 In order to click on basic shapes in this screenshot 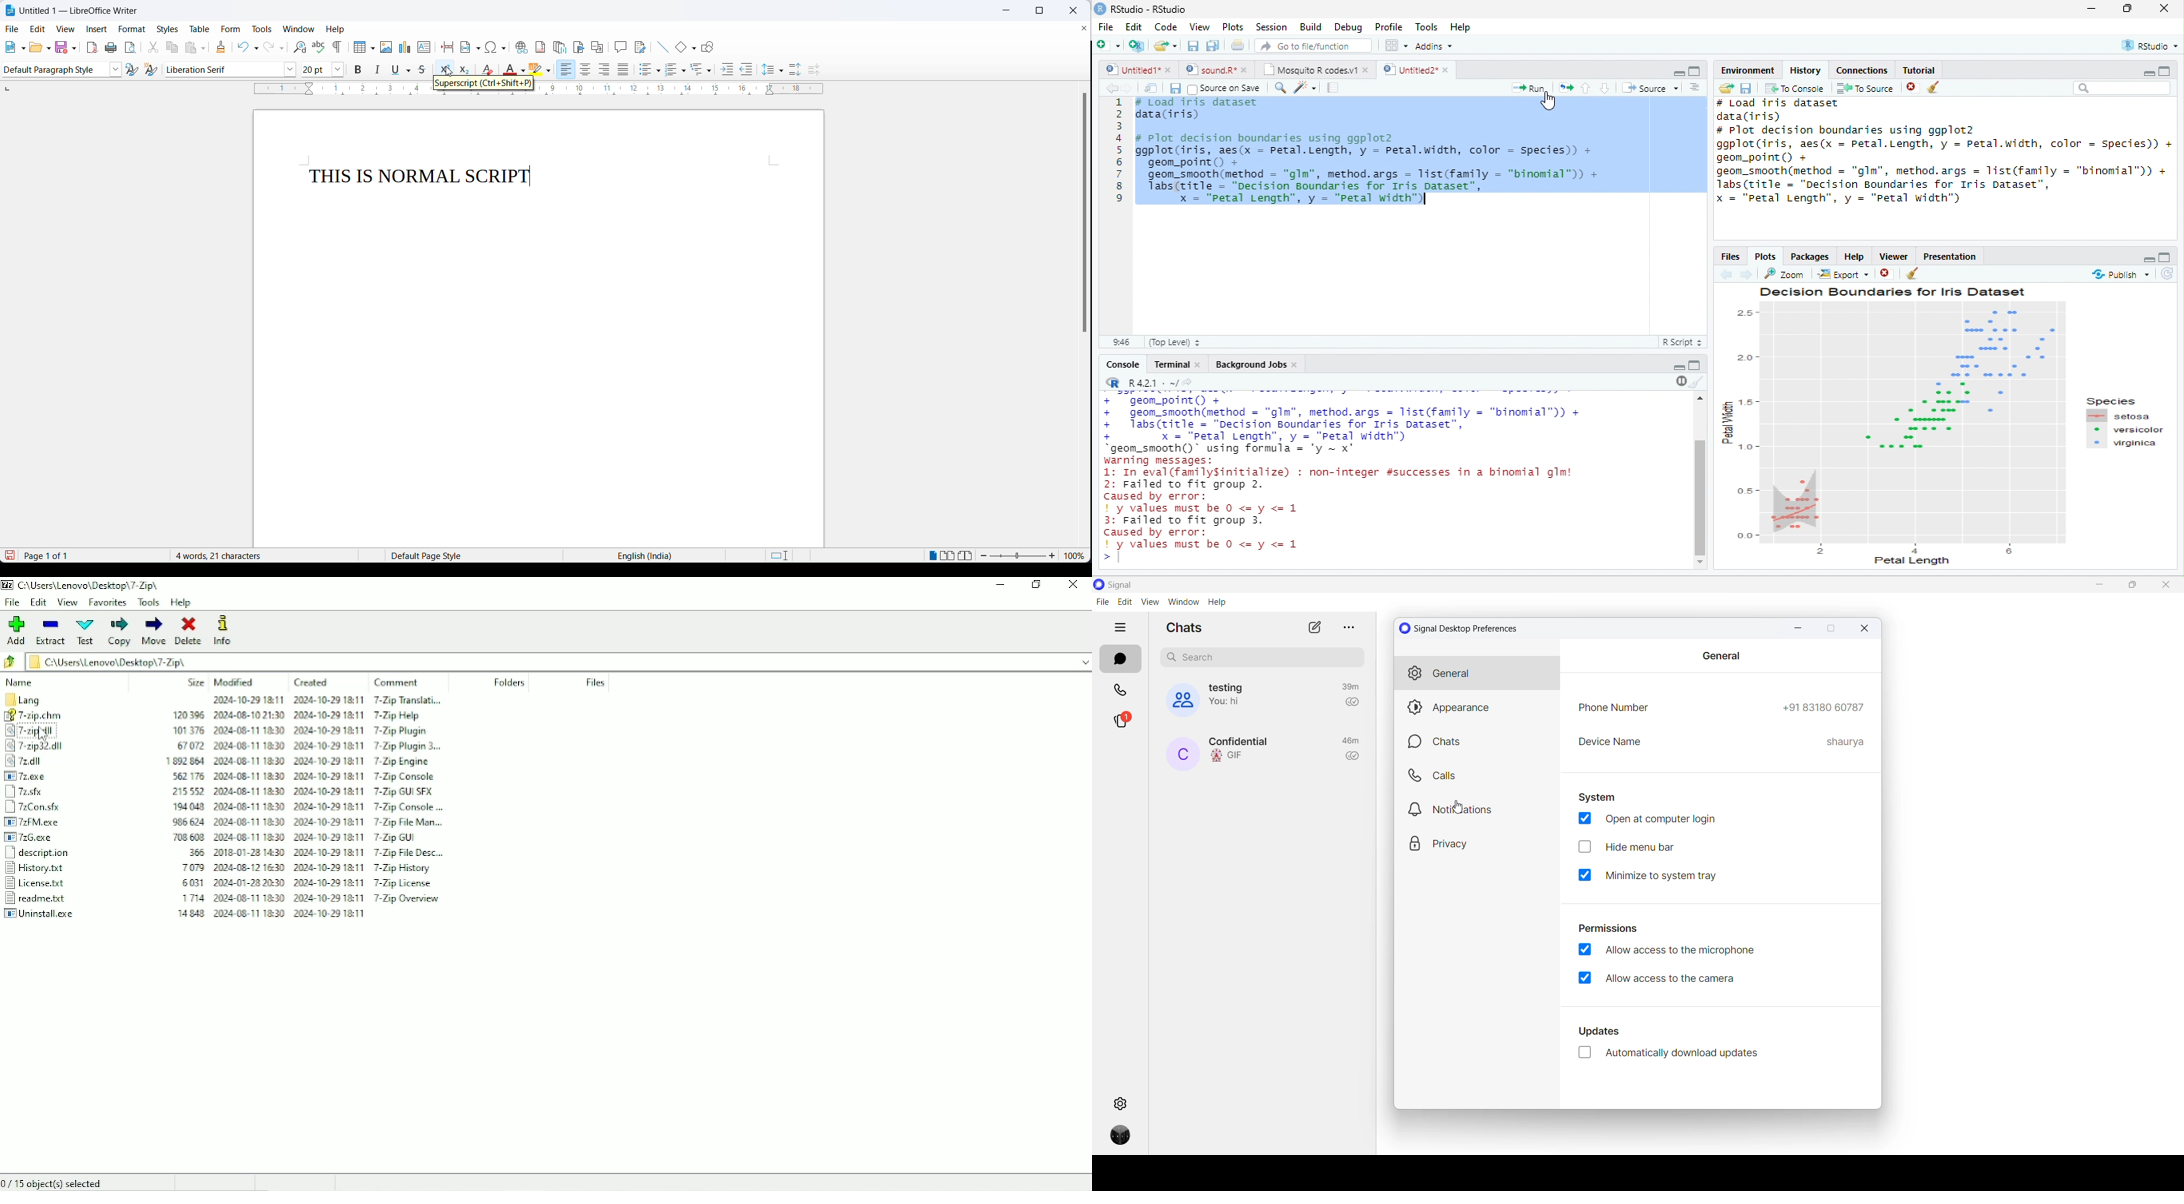, I will do `click(676, 45)`.